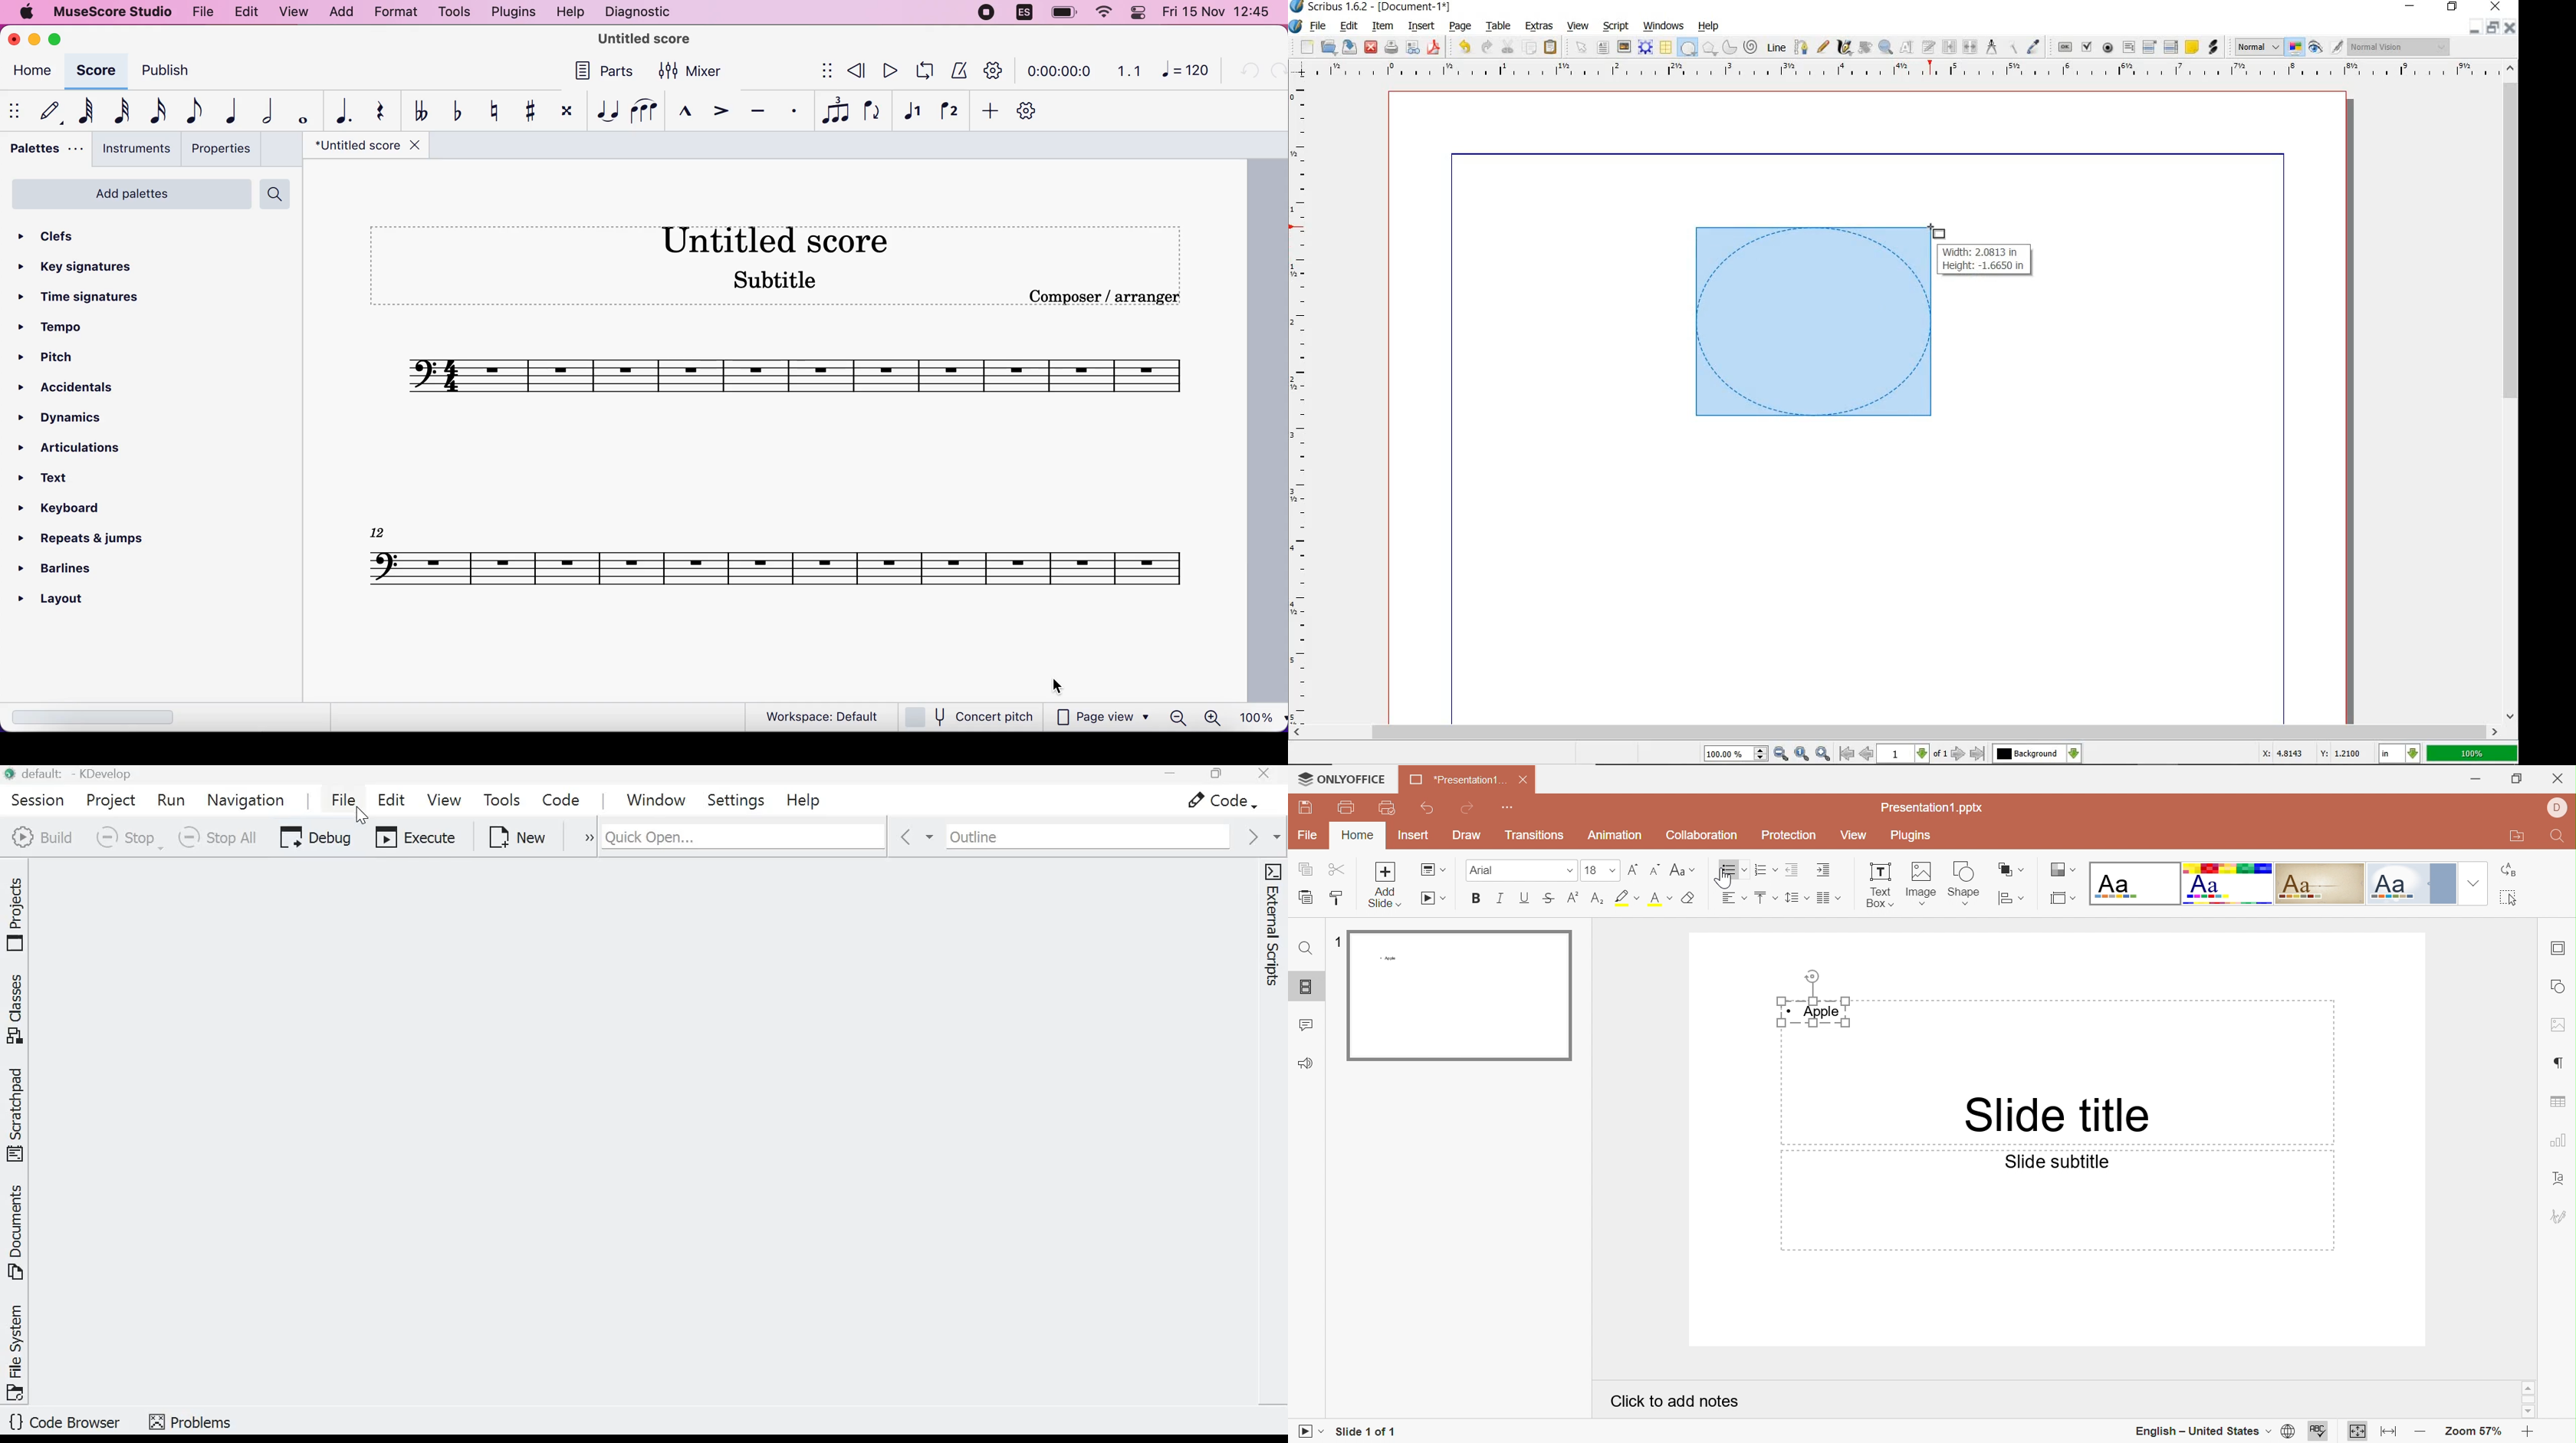 This screenshot has width=2576, height=1456. Describe the element at coordinates (69, 416) in the screenshot. I see `dynamics` at that location.